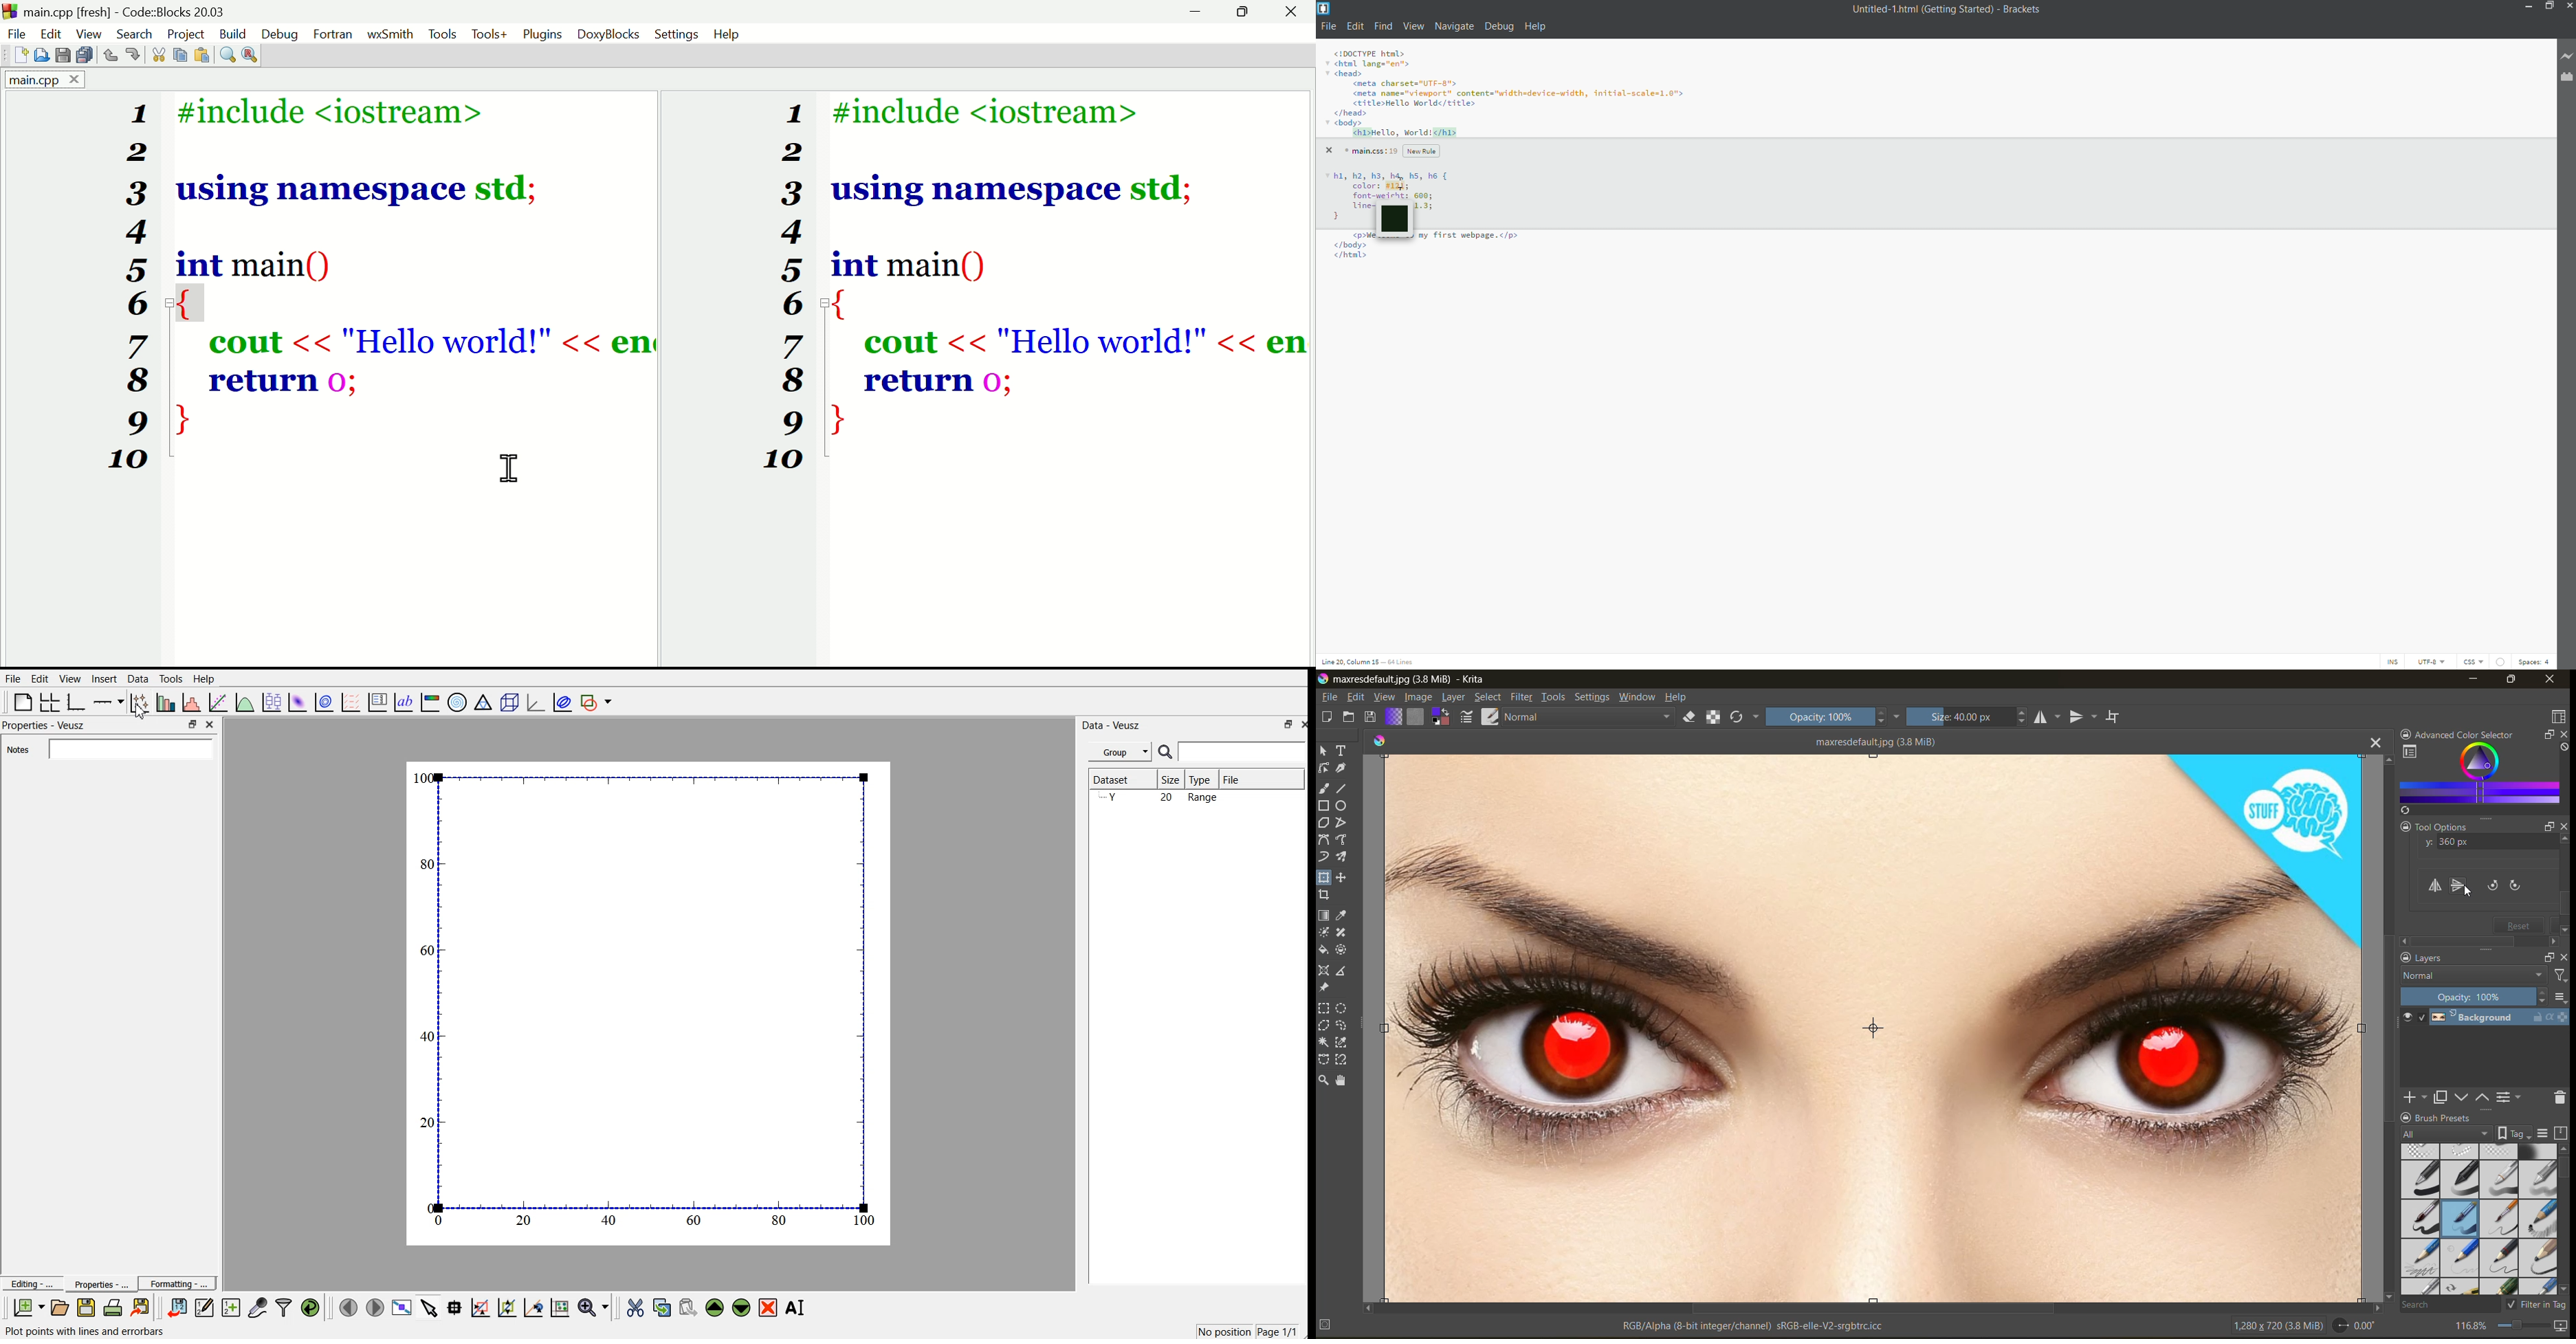 The width and height of the screenshot is (2576, 1344). What do you see at coordinates (1679, 697) in the screenshot?
I see `help` at bounding box center [1679, 697].